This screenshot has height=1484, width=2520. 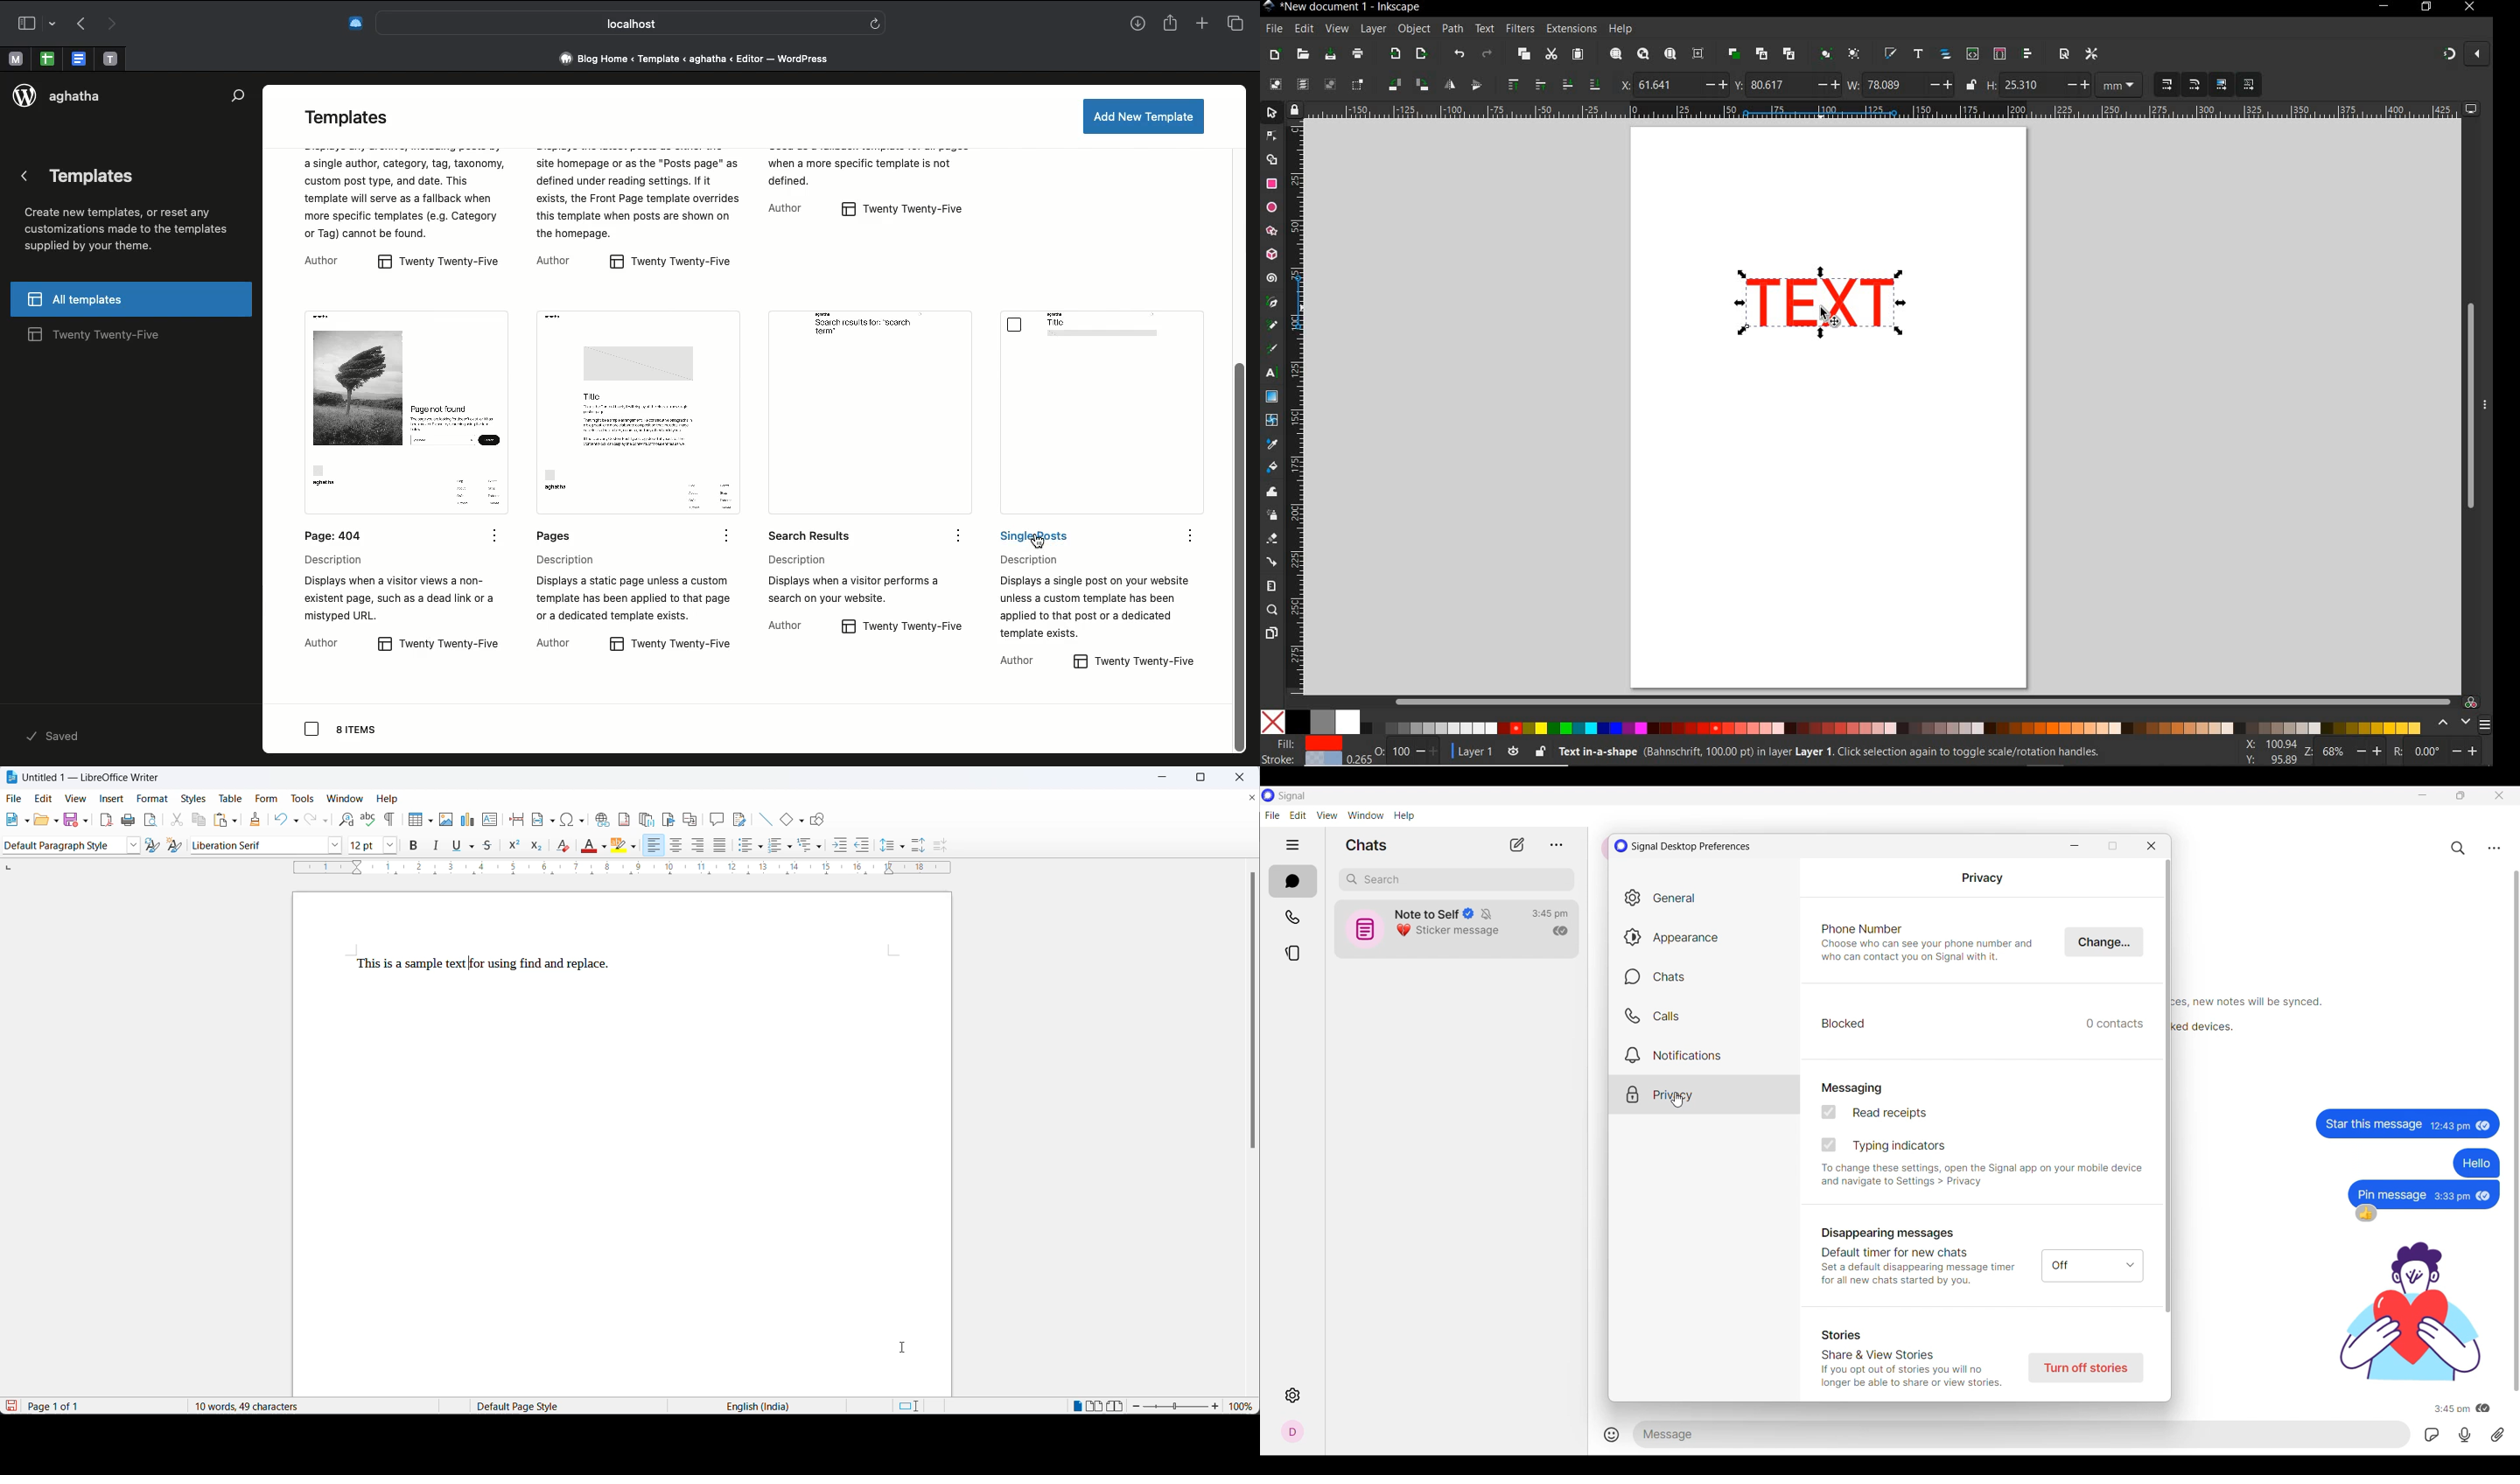 What do you see at coordinates (864, 582) in the screenshot?
I see `Description` at bounding box center [864, 582].